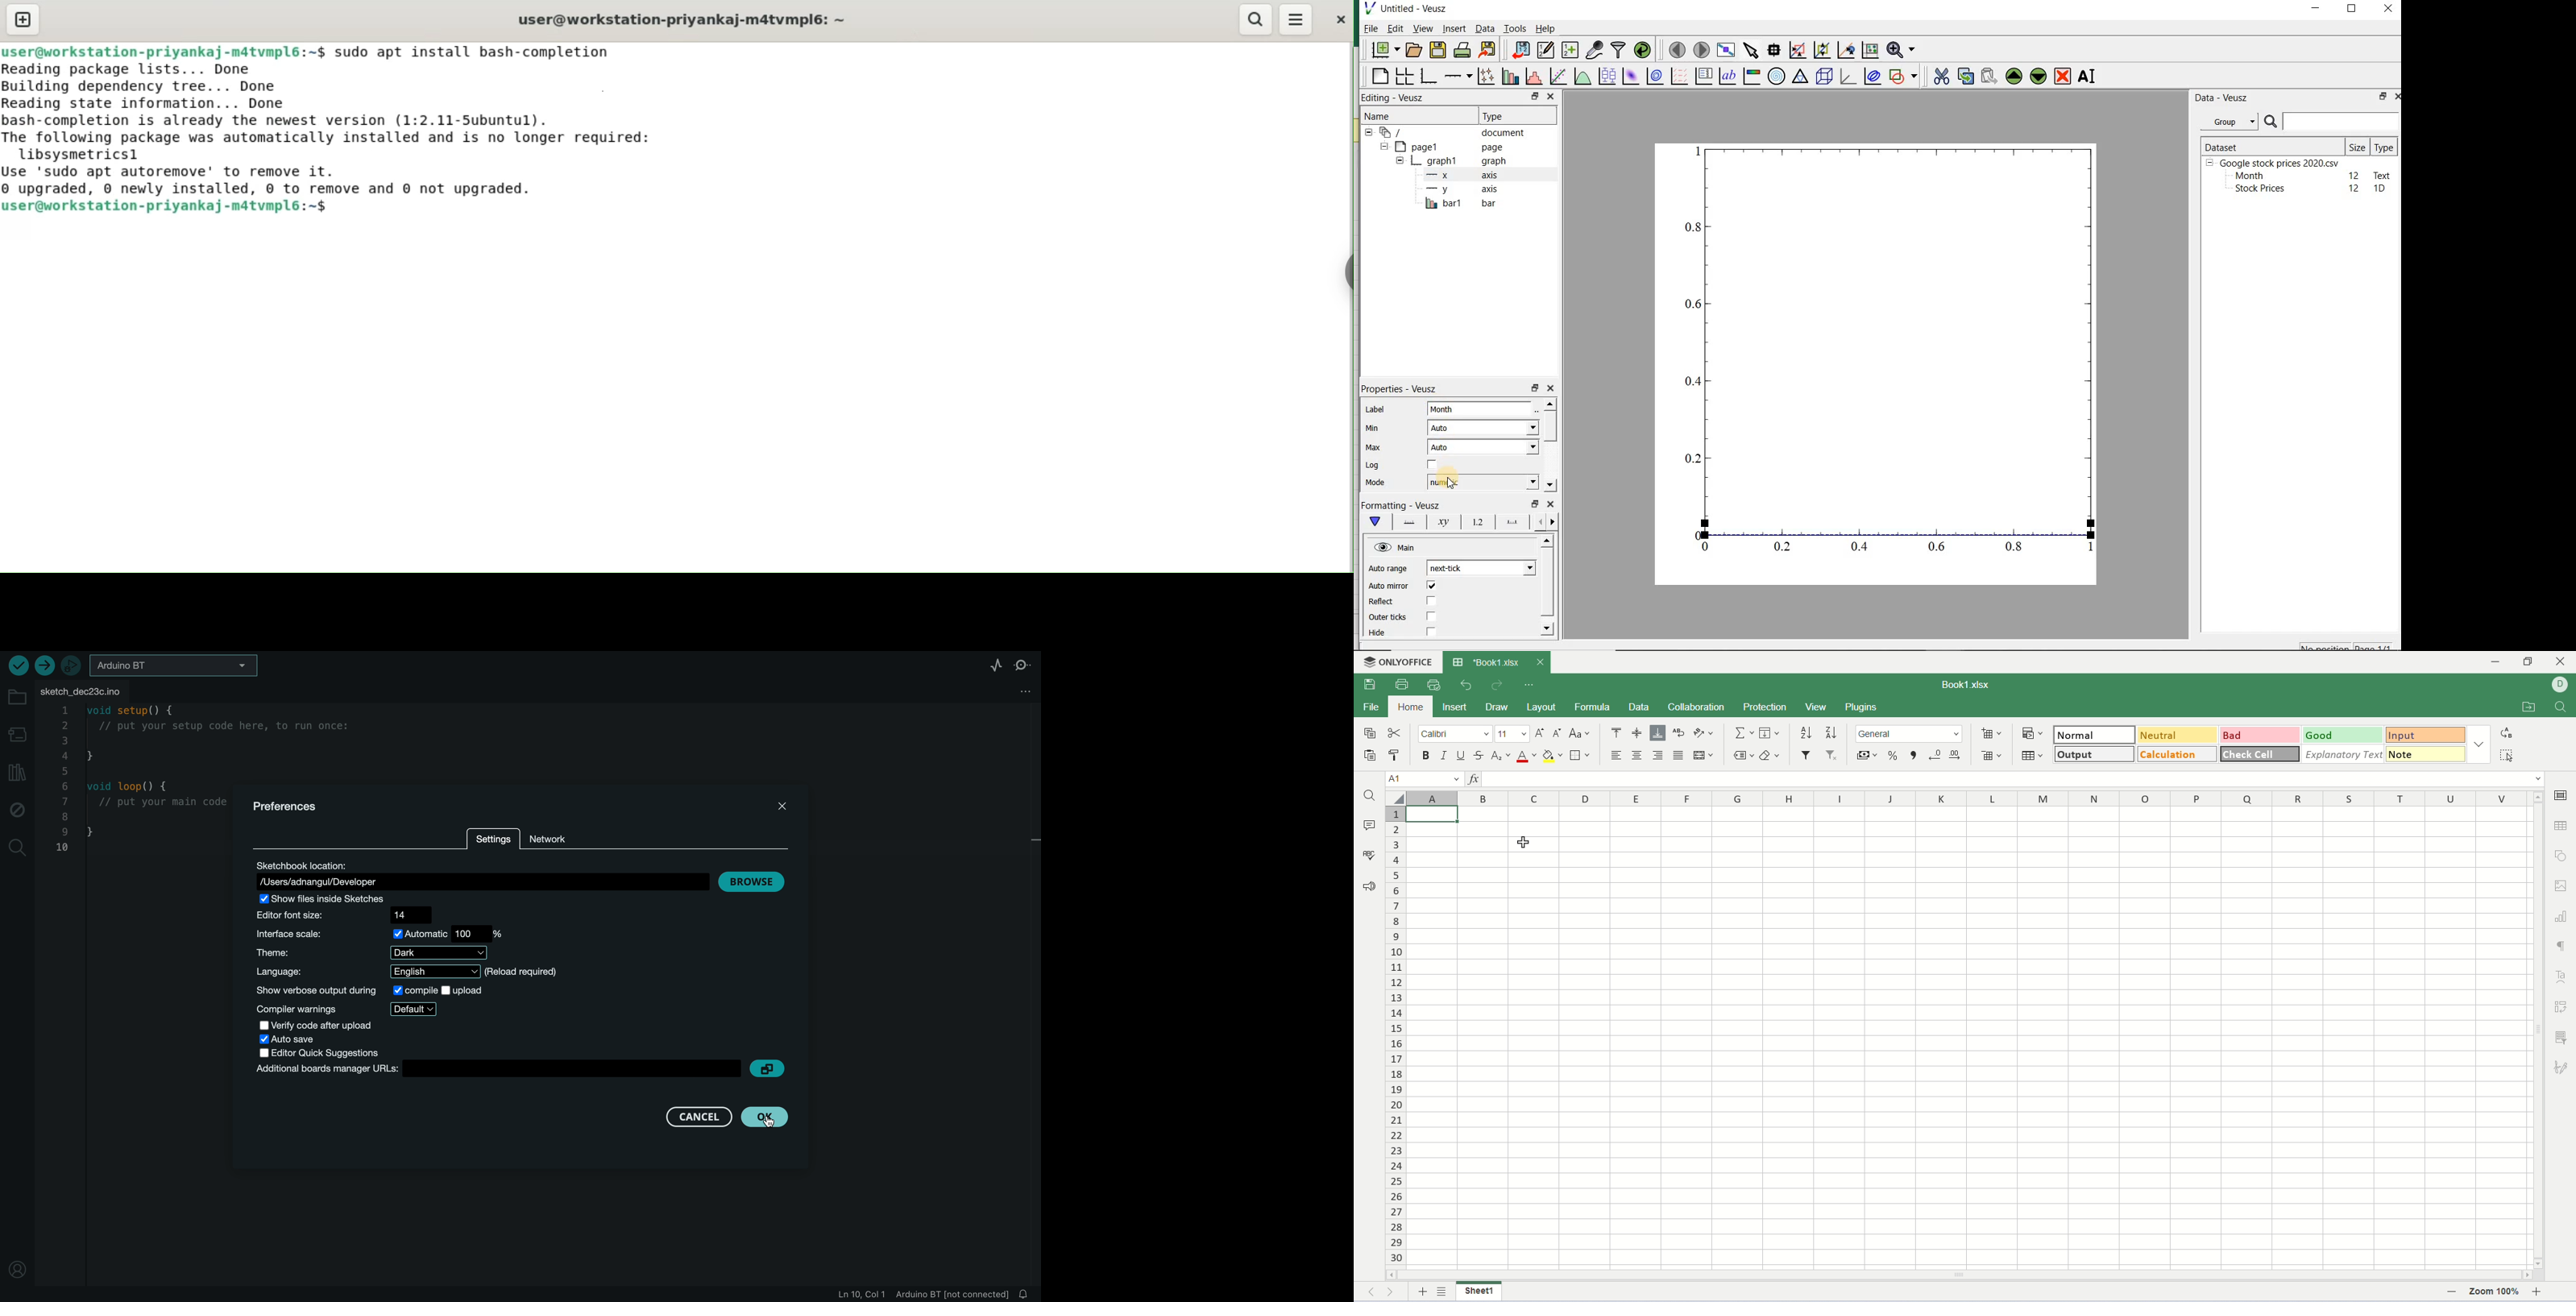 The image size is (2576, 1316). I want to click on italic, so click(1443, 757).